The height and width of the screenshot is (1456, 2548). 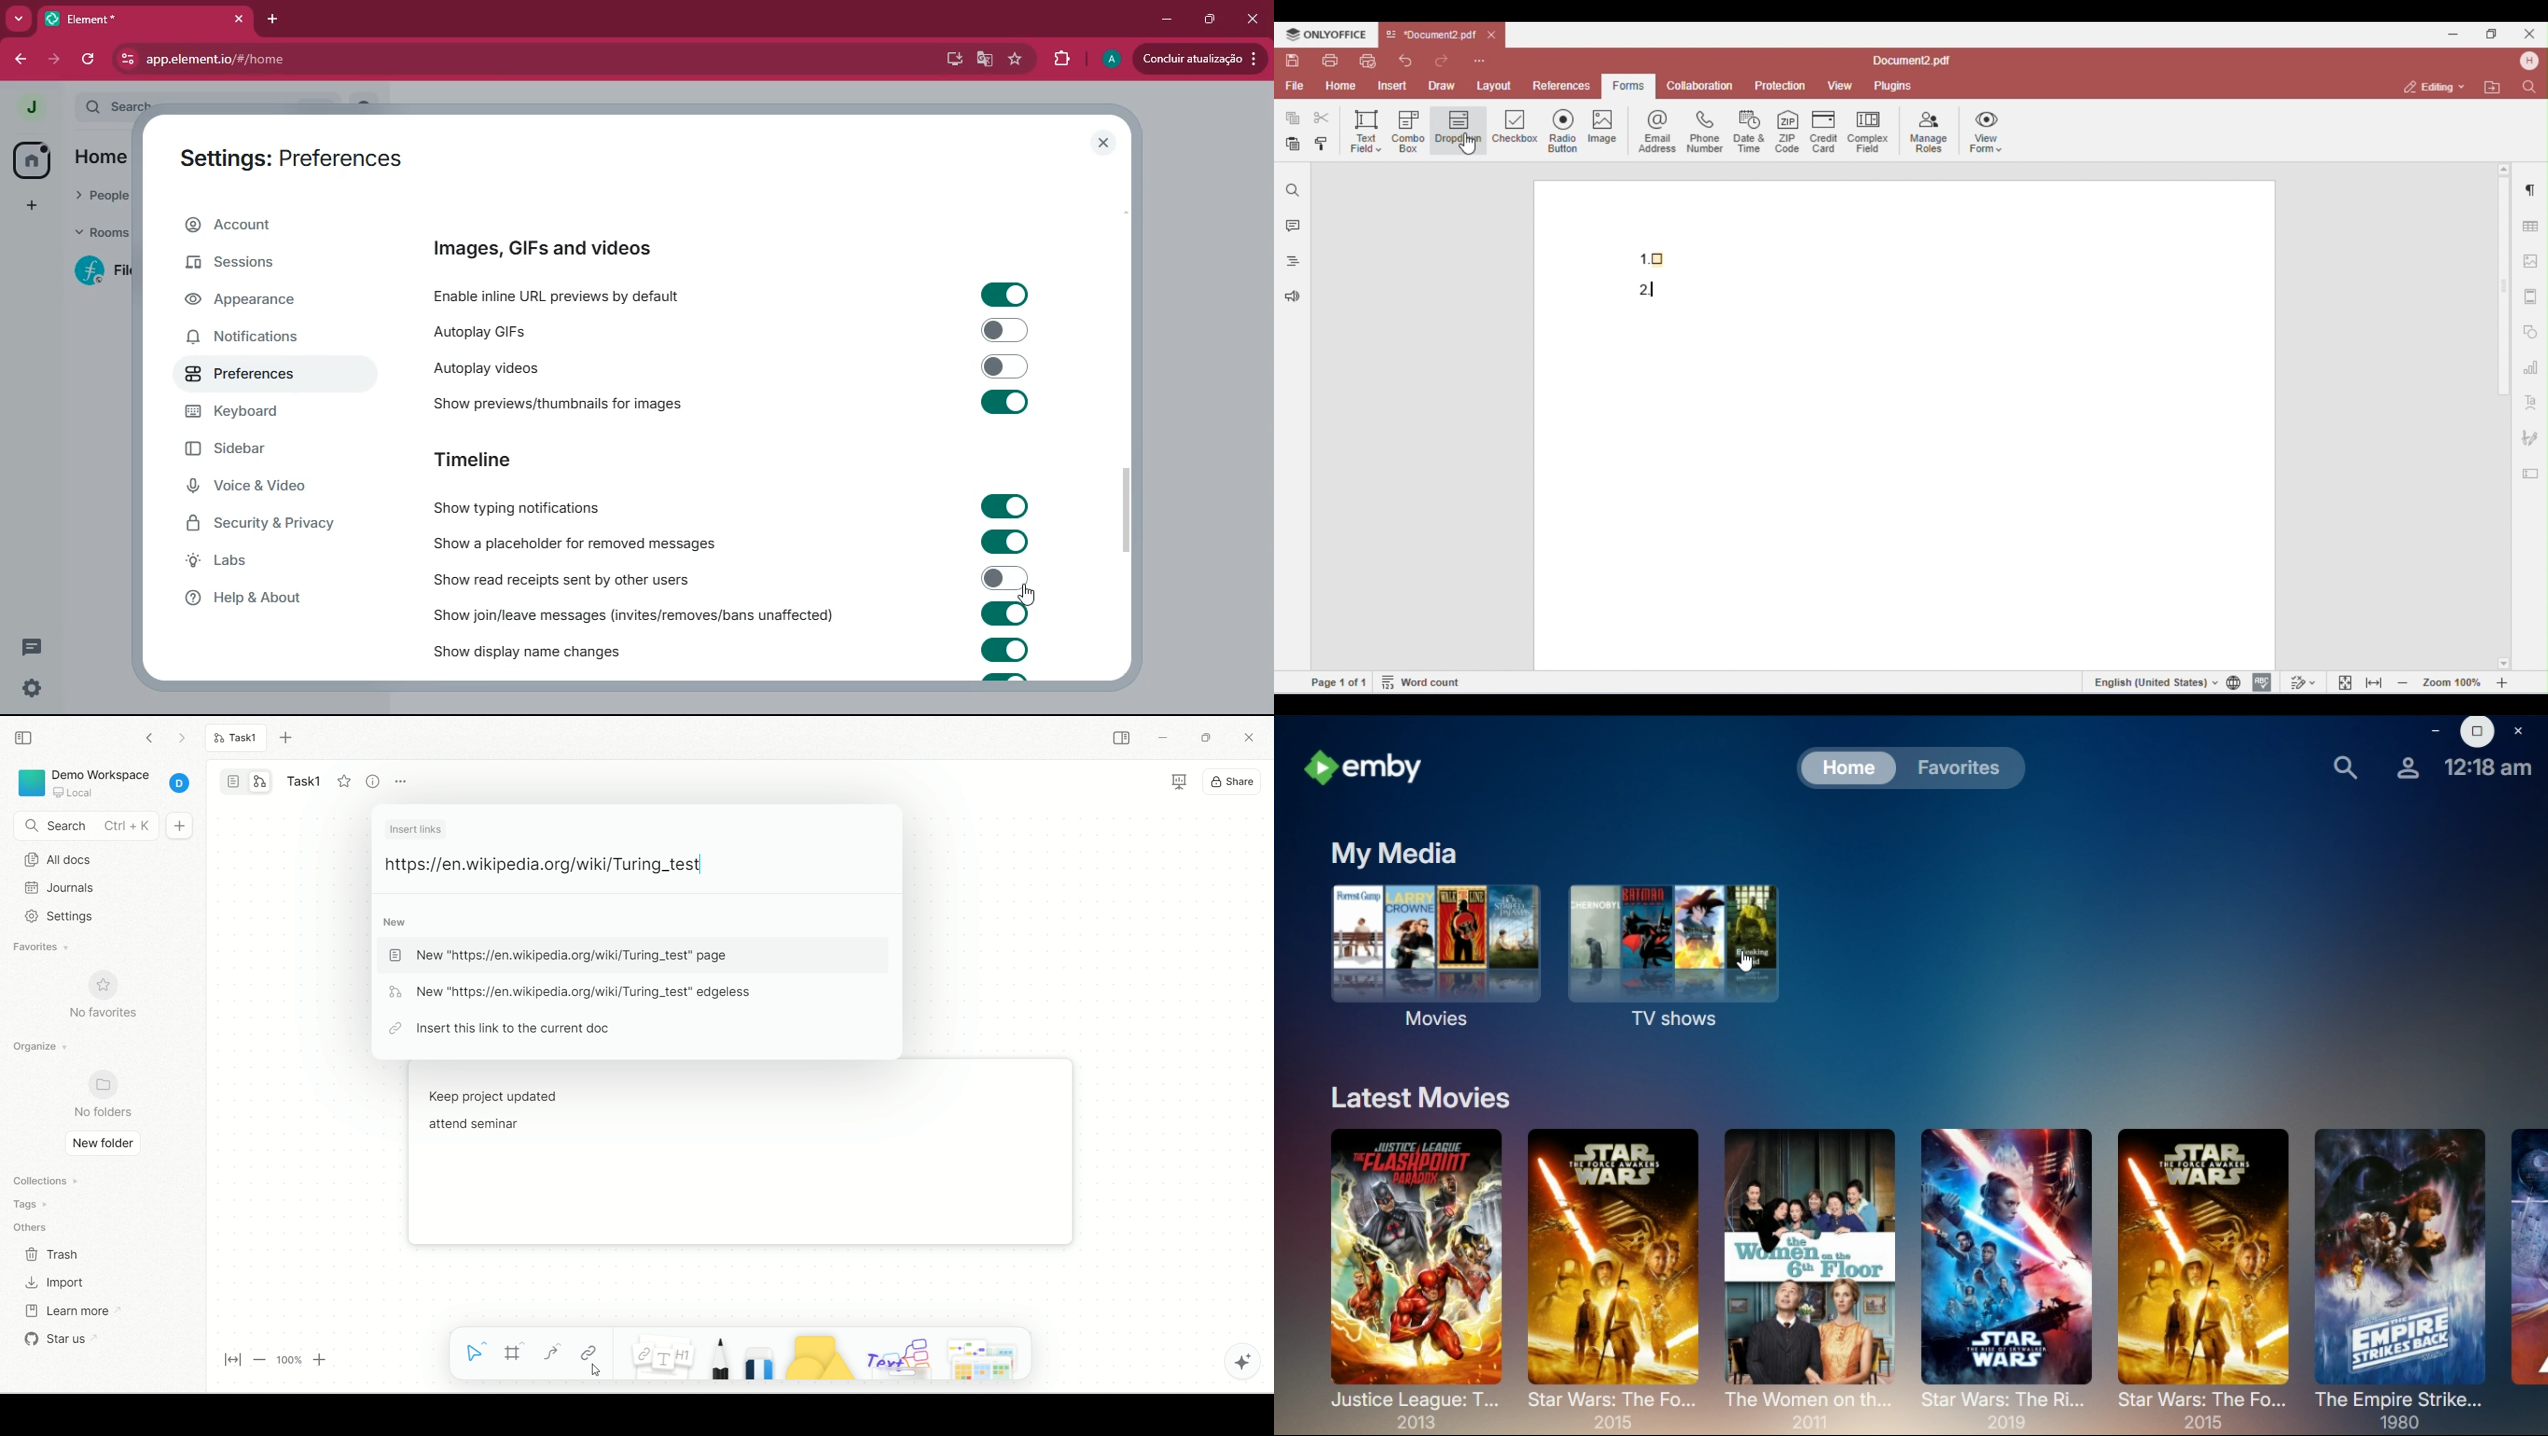 I want to click on voice & video, so click(x=262, y=486).